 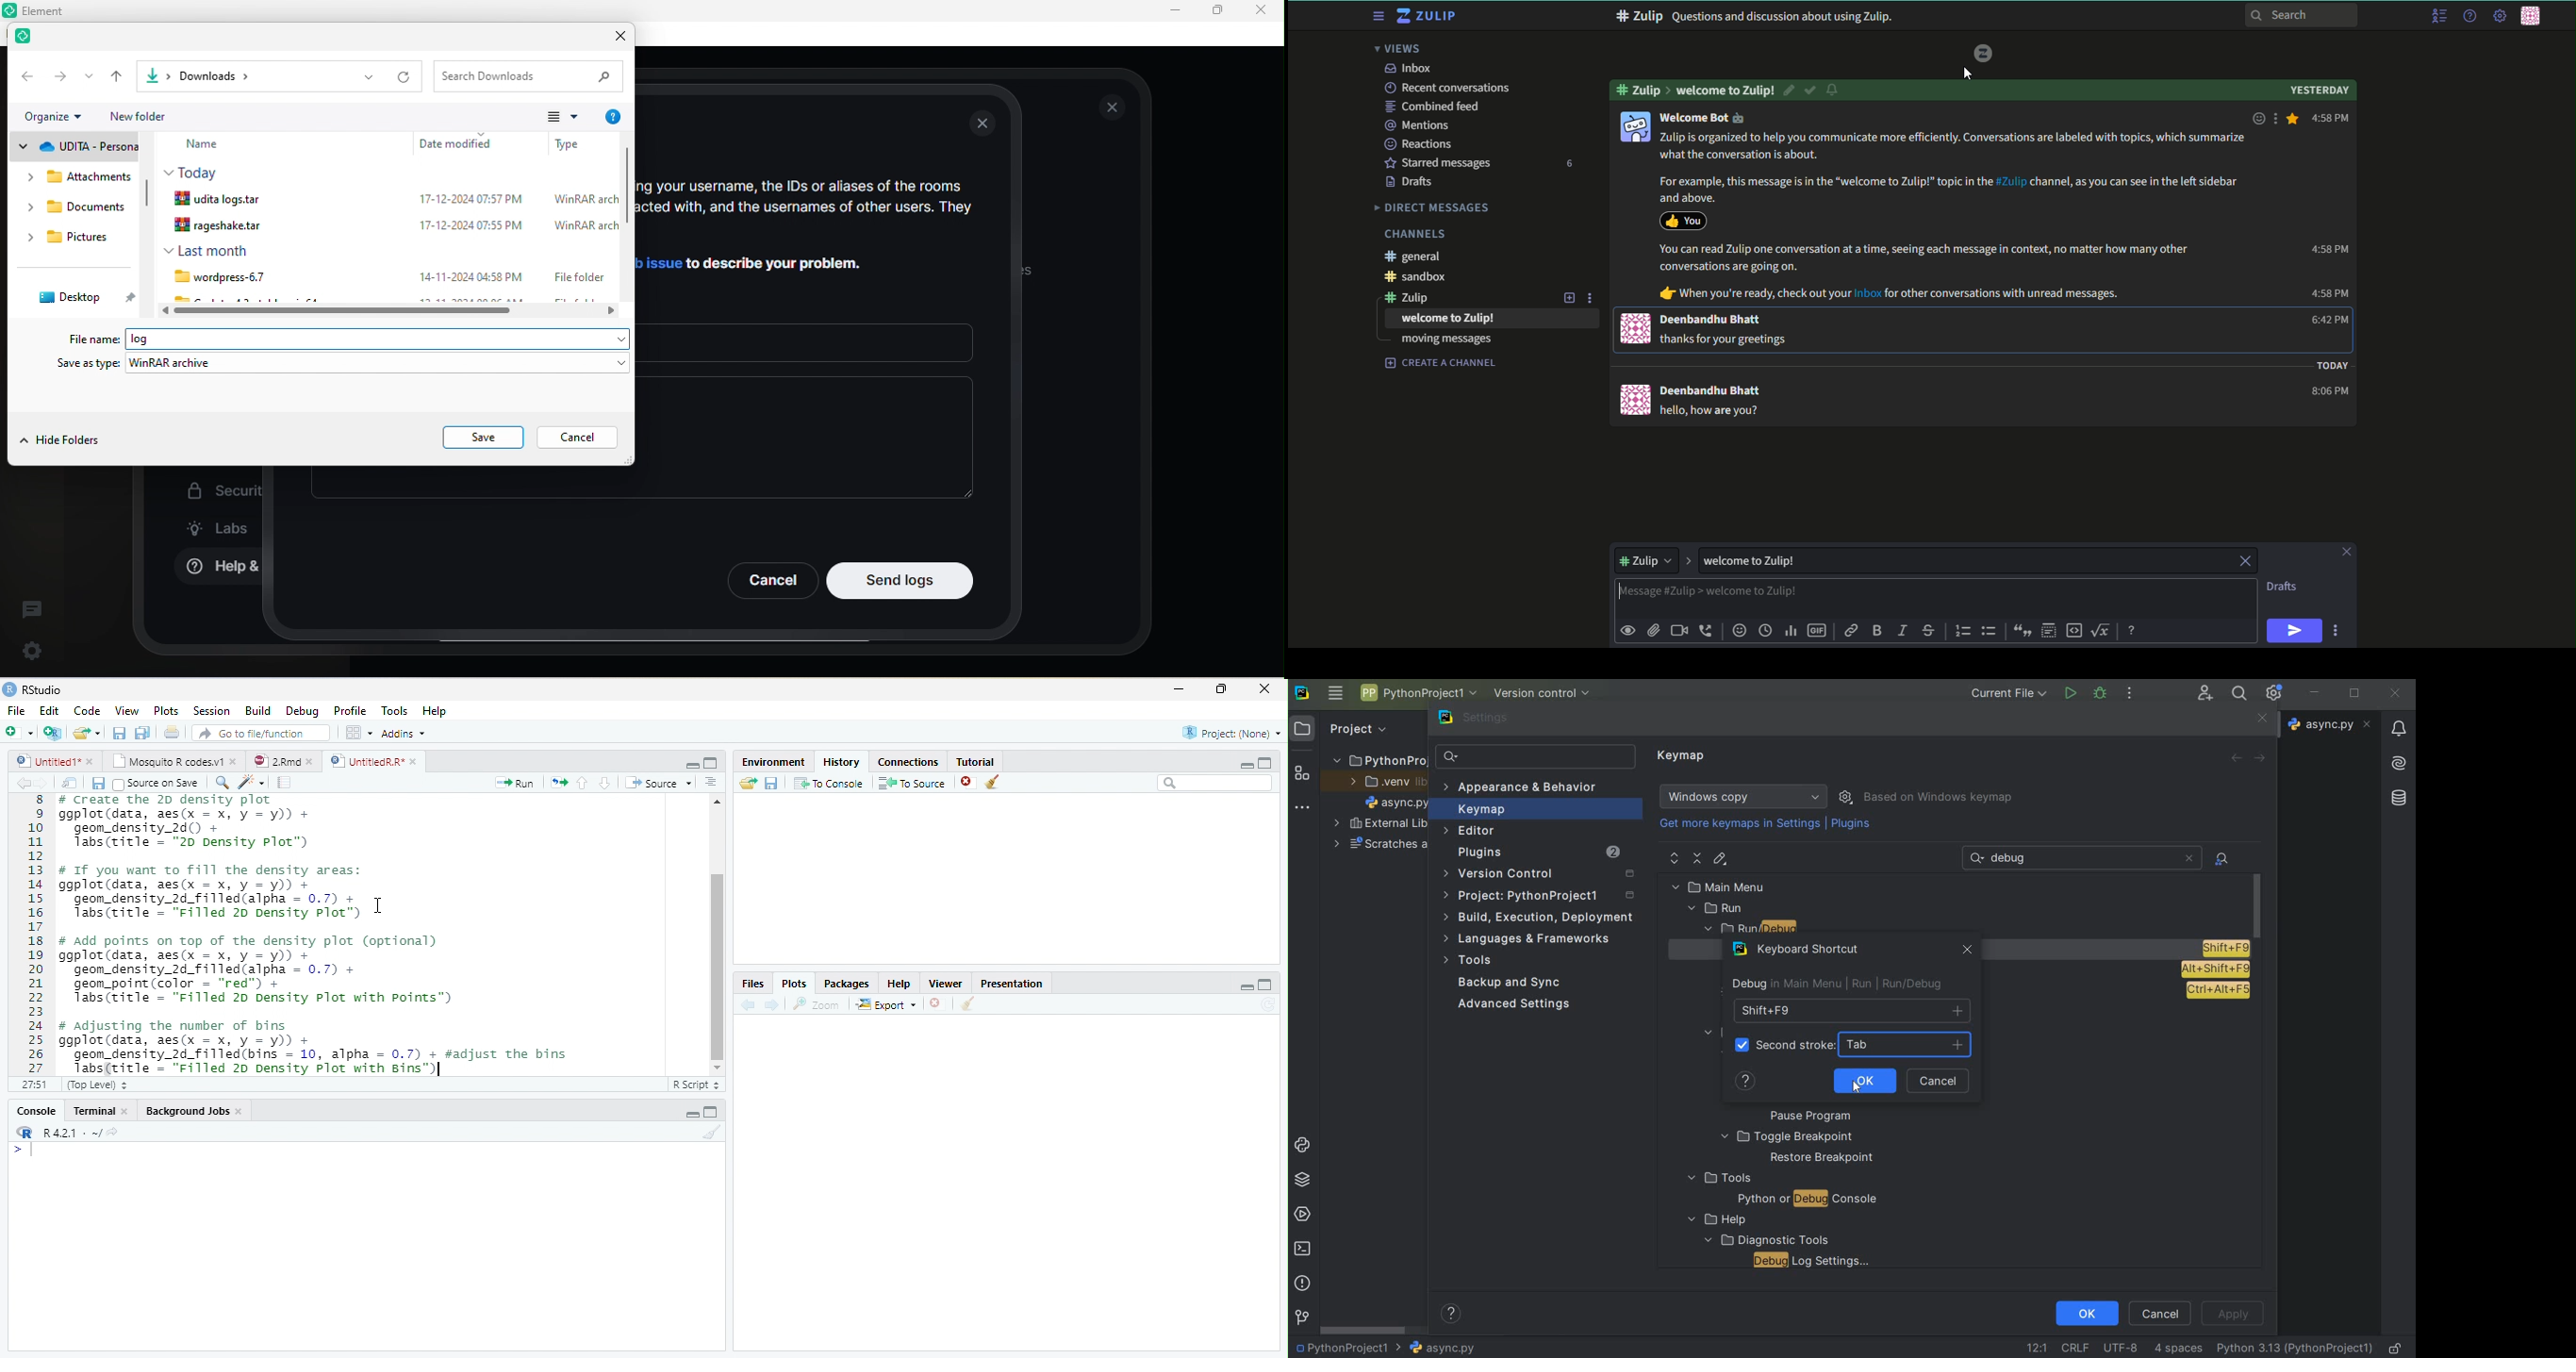 What do you see at coordinates (773, 784) in the screenshot?
I see `save workspace` at bounding box center [773, 784].